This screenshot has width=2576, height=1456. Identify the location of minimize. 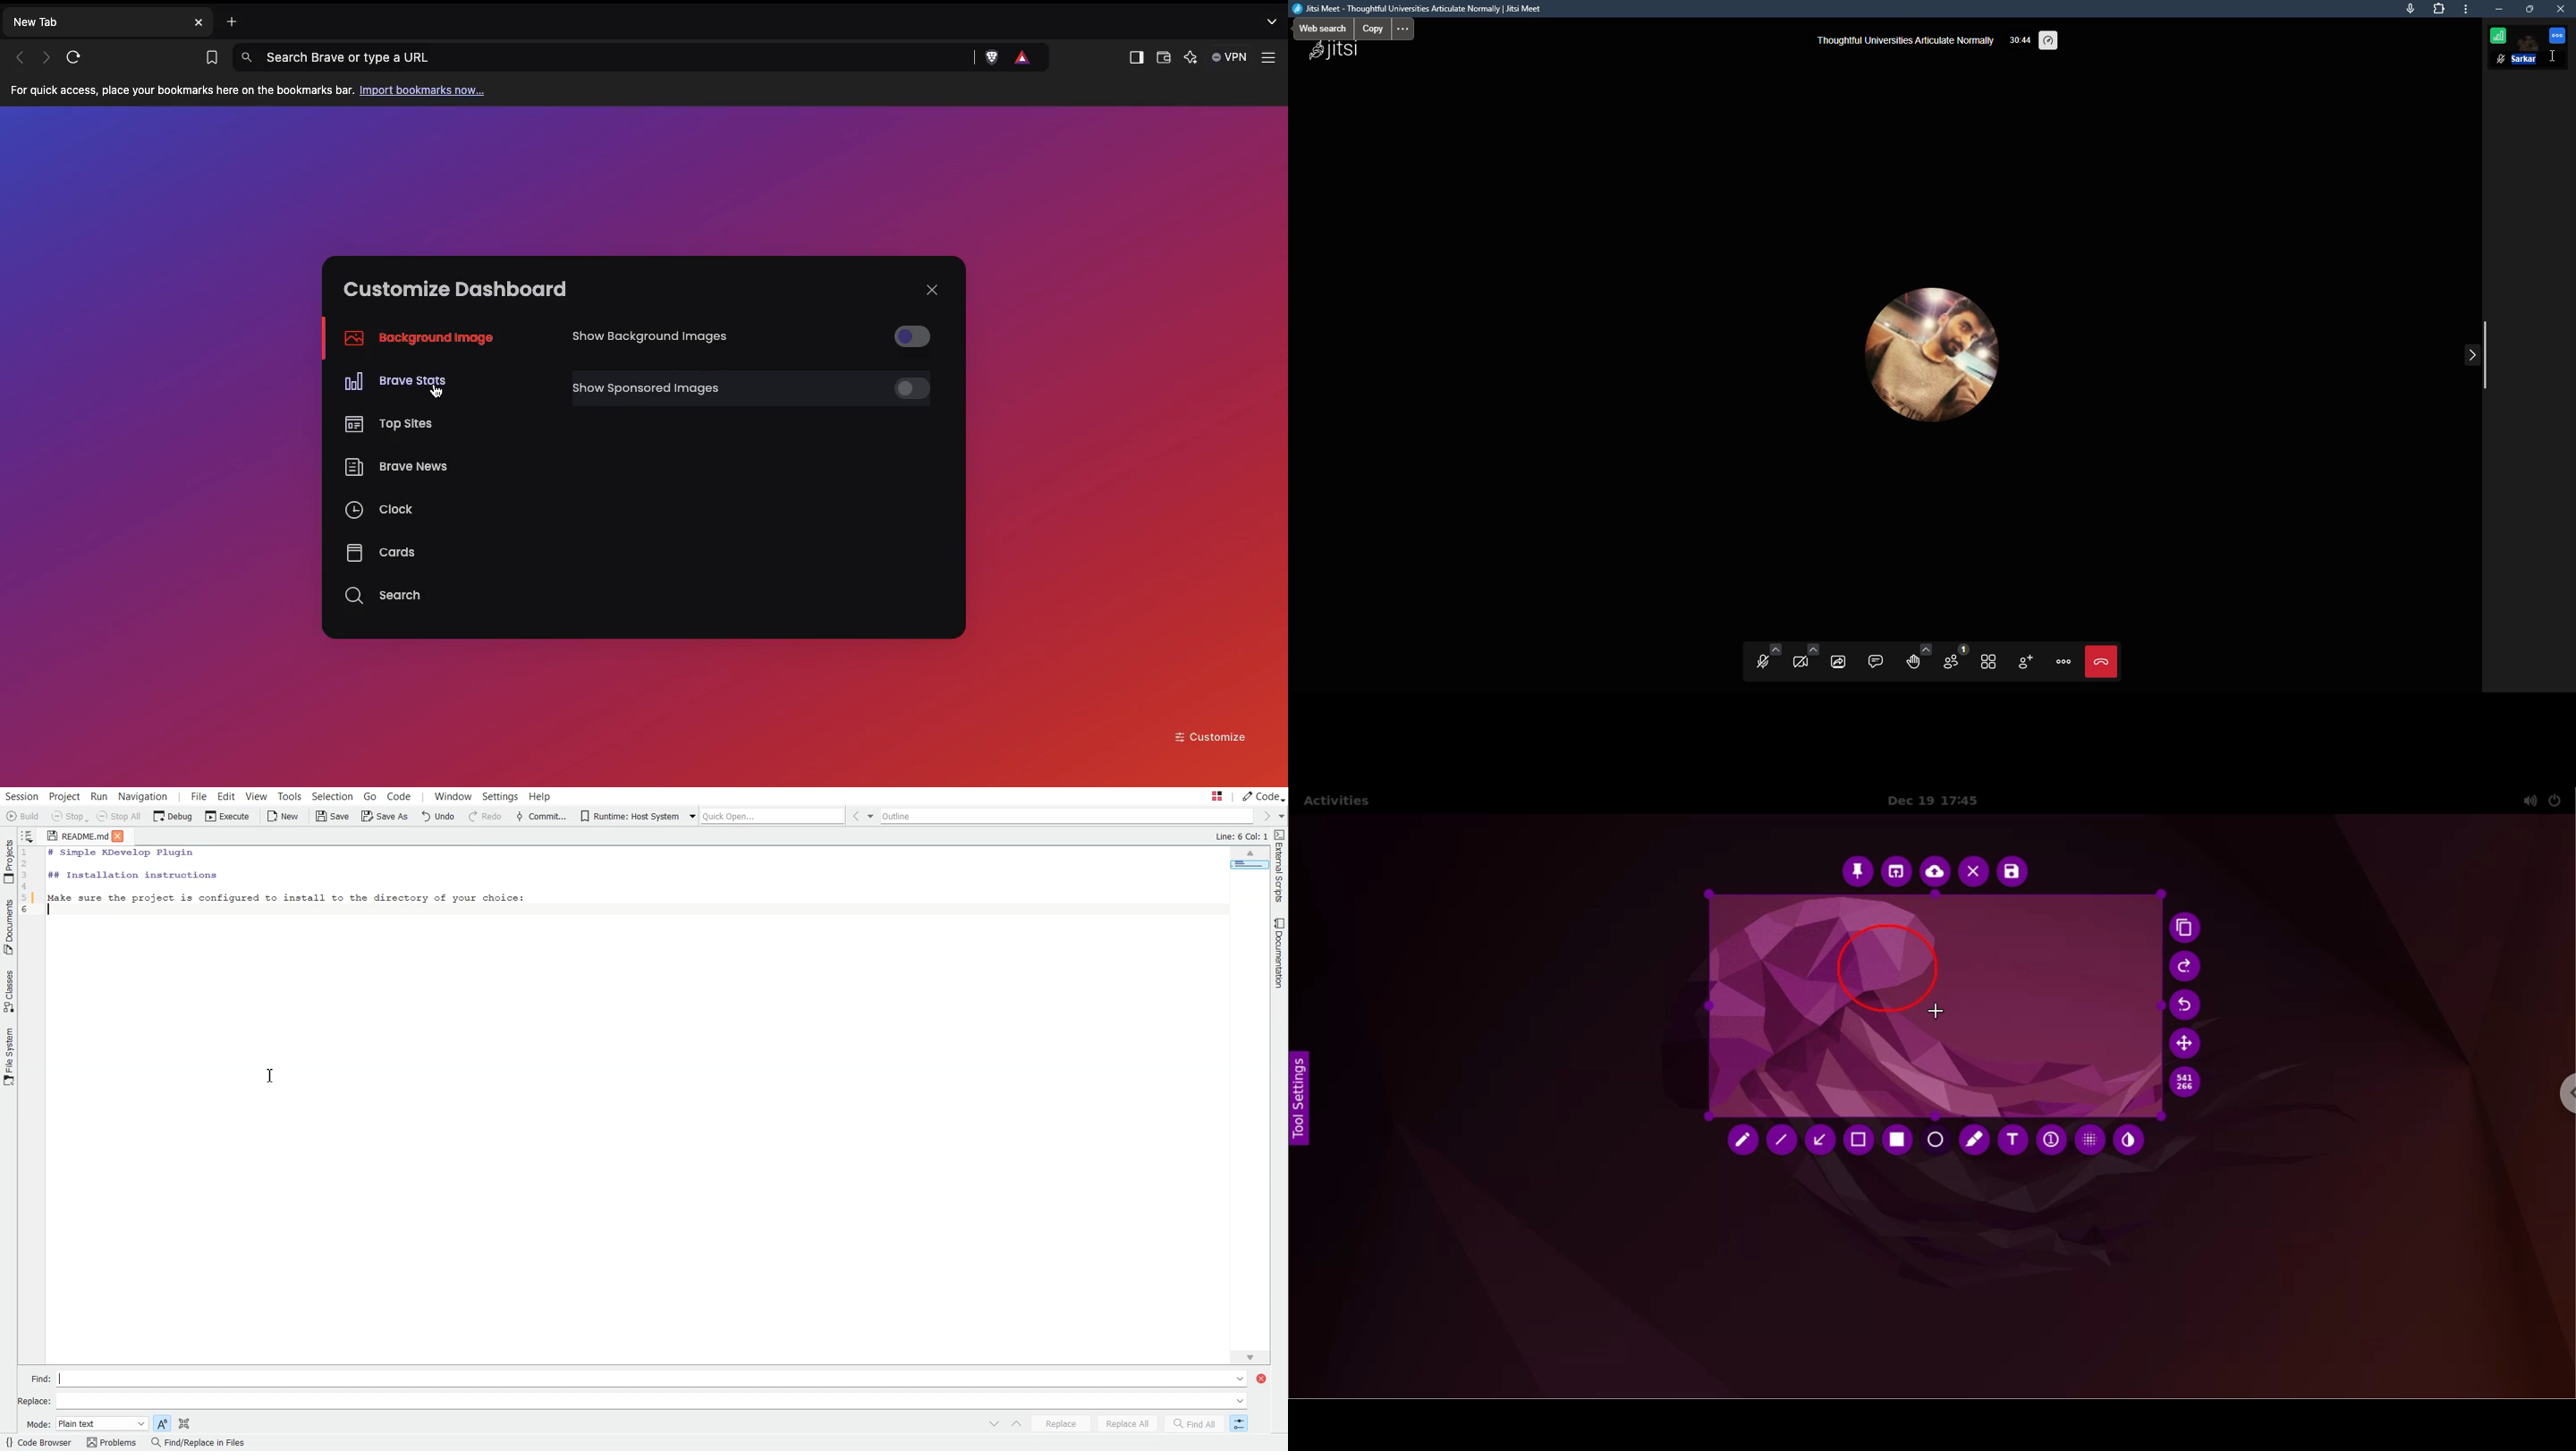
(2498, 9).